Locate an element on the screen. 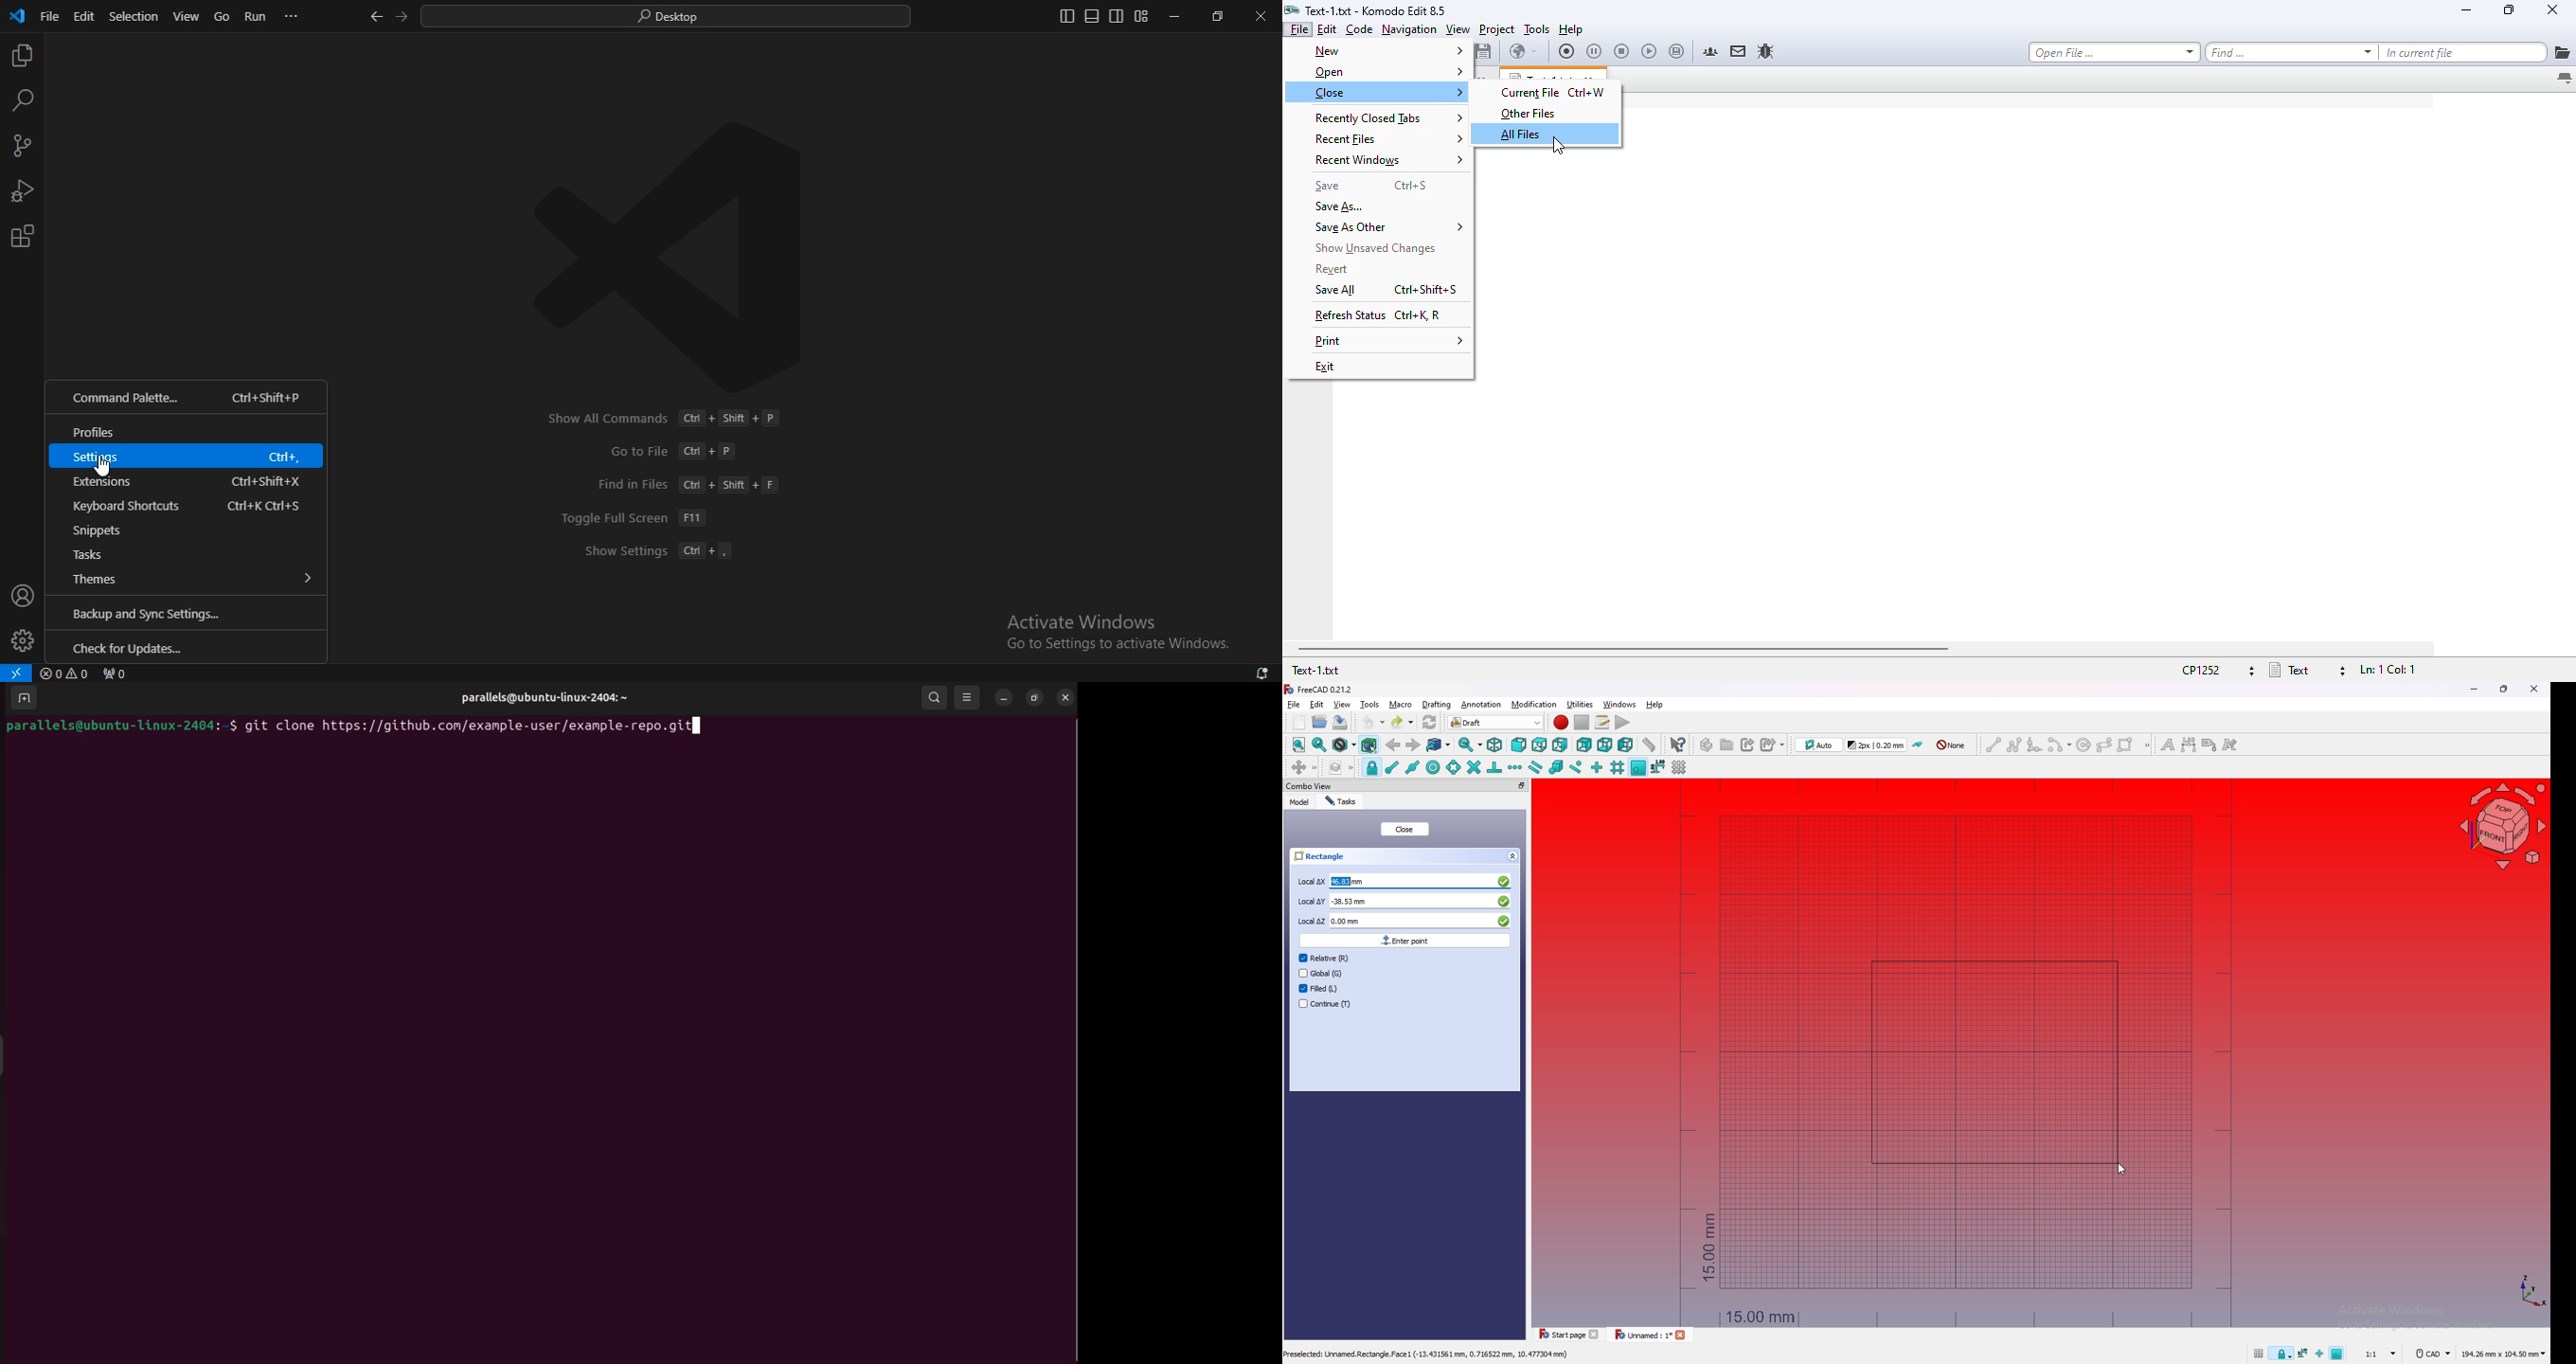  rectangle is located at coordinates (1997, 1069).